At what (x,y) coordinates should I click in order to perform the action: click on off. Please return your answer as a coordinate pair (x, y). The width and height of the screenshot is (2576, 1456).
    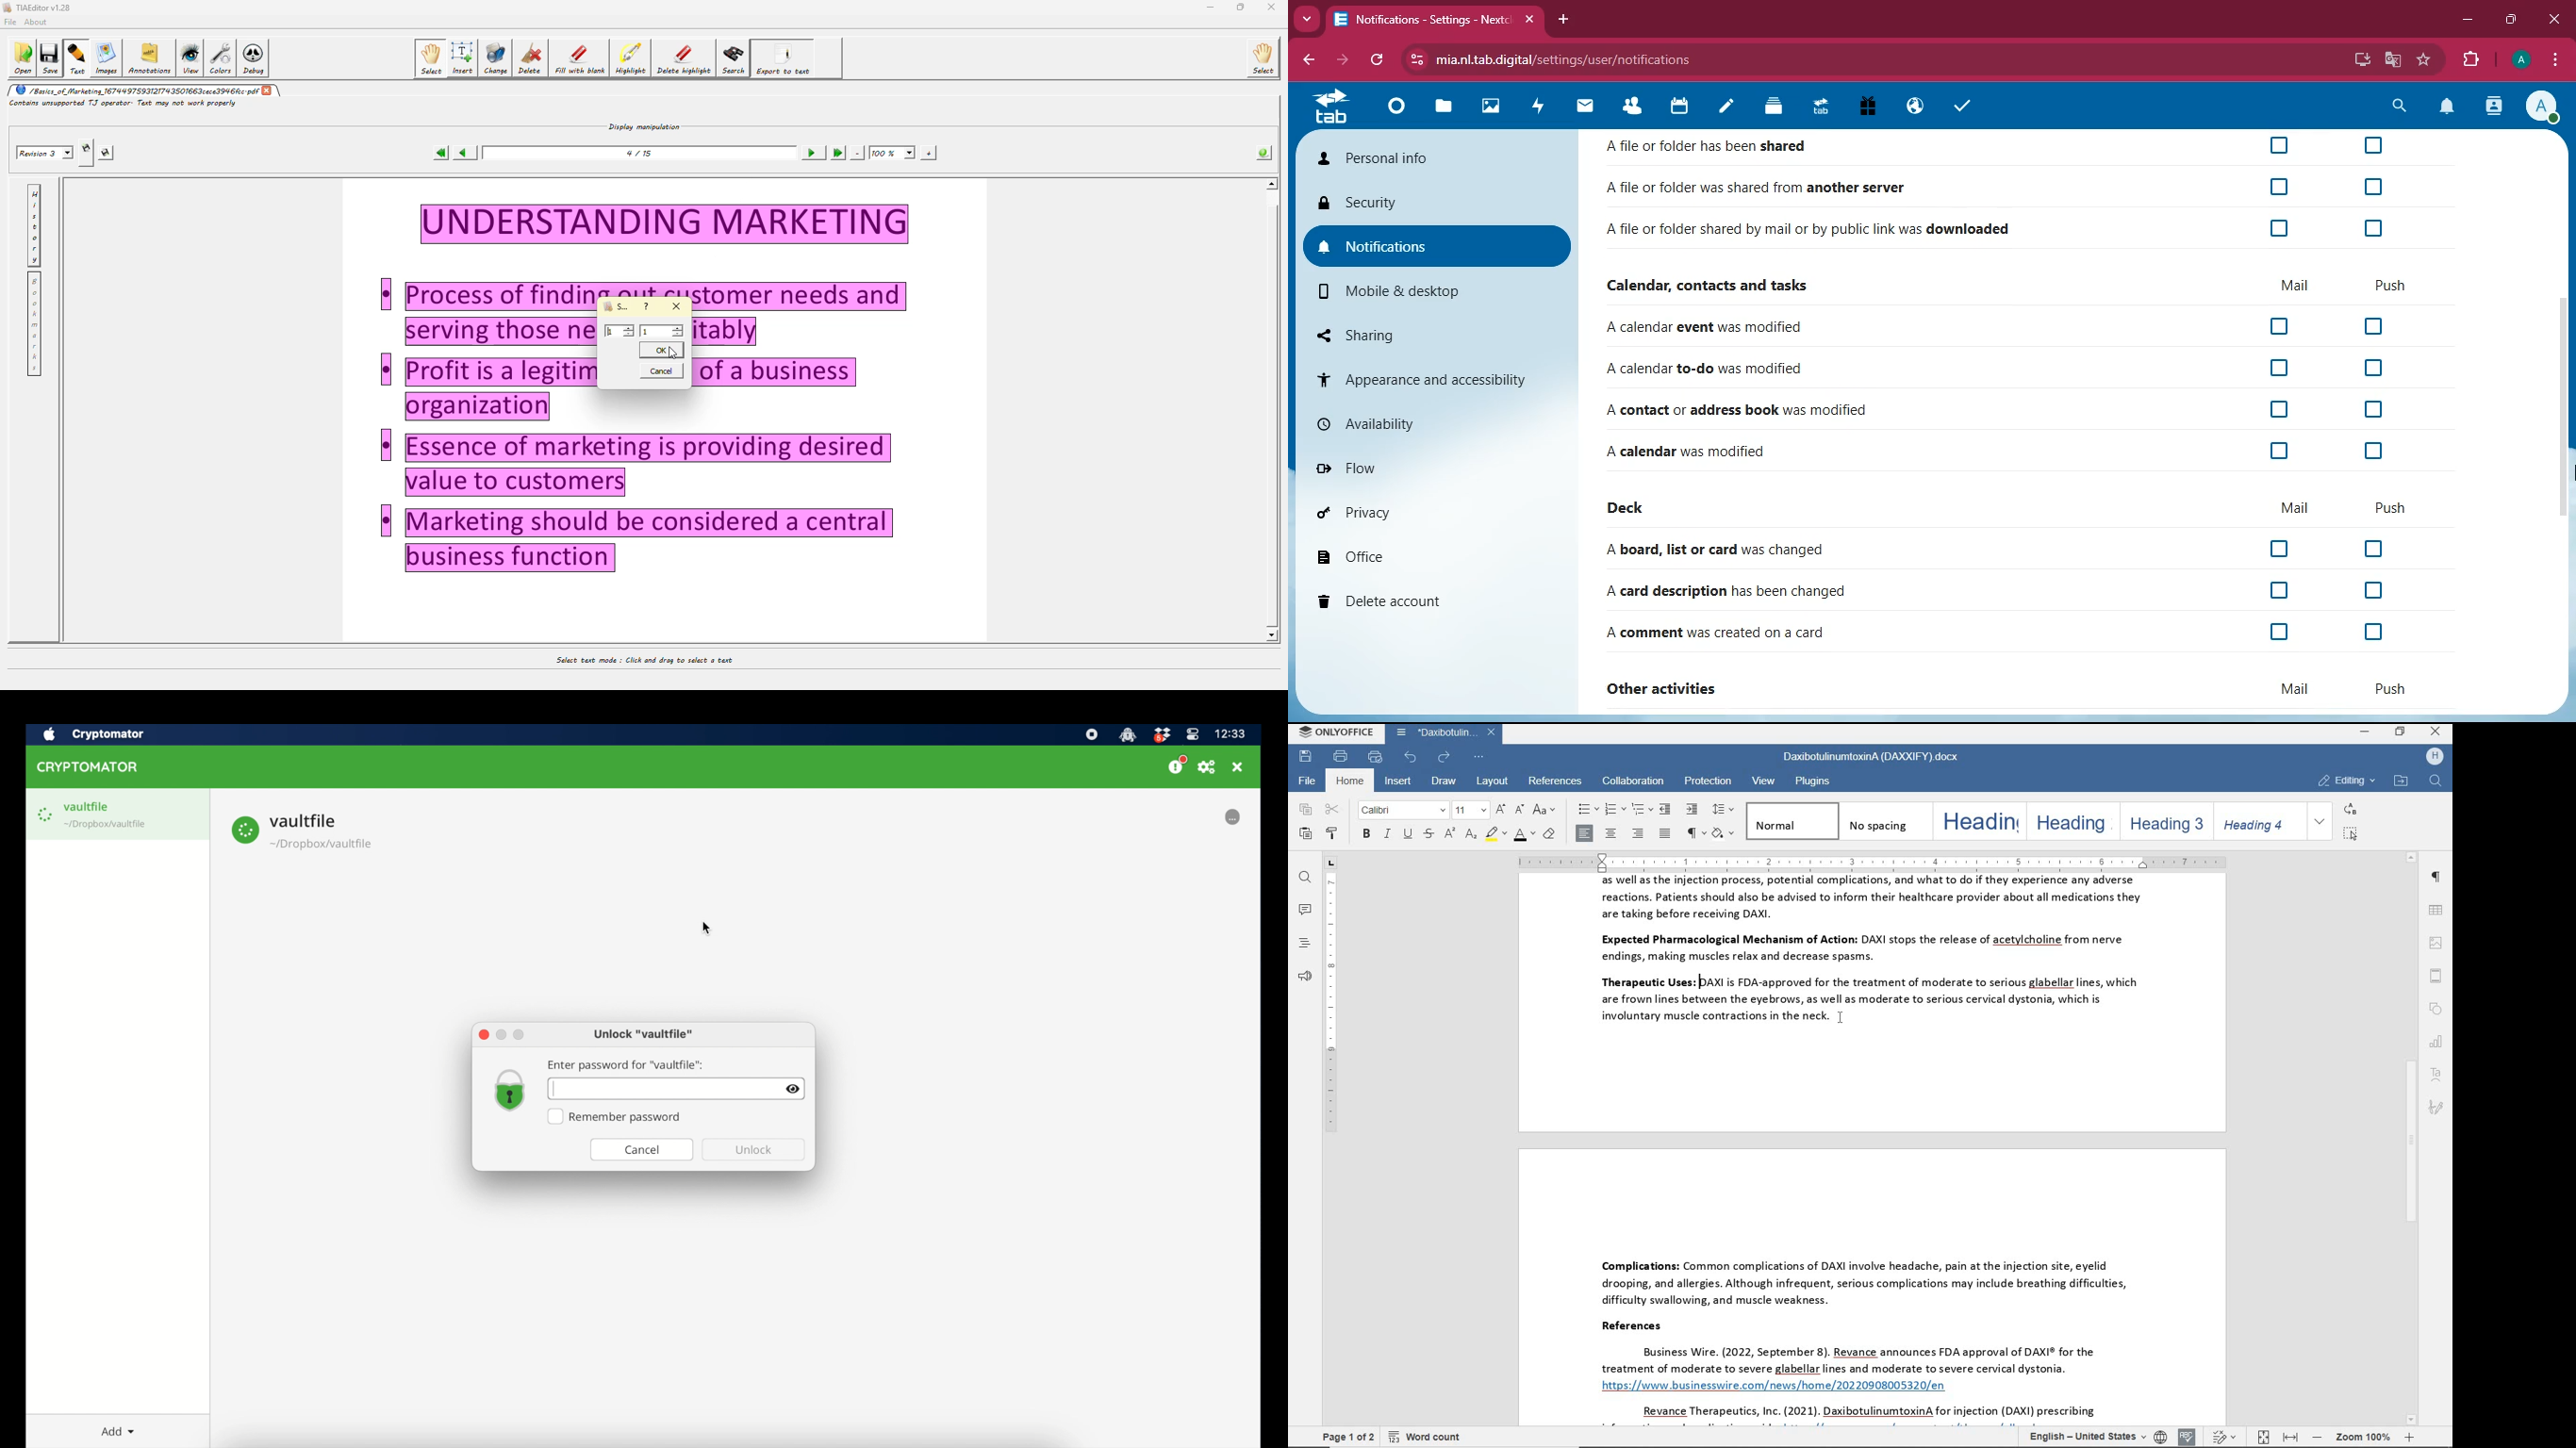
    Looking at the image, I should click on (2371, 591).